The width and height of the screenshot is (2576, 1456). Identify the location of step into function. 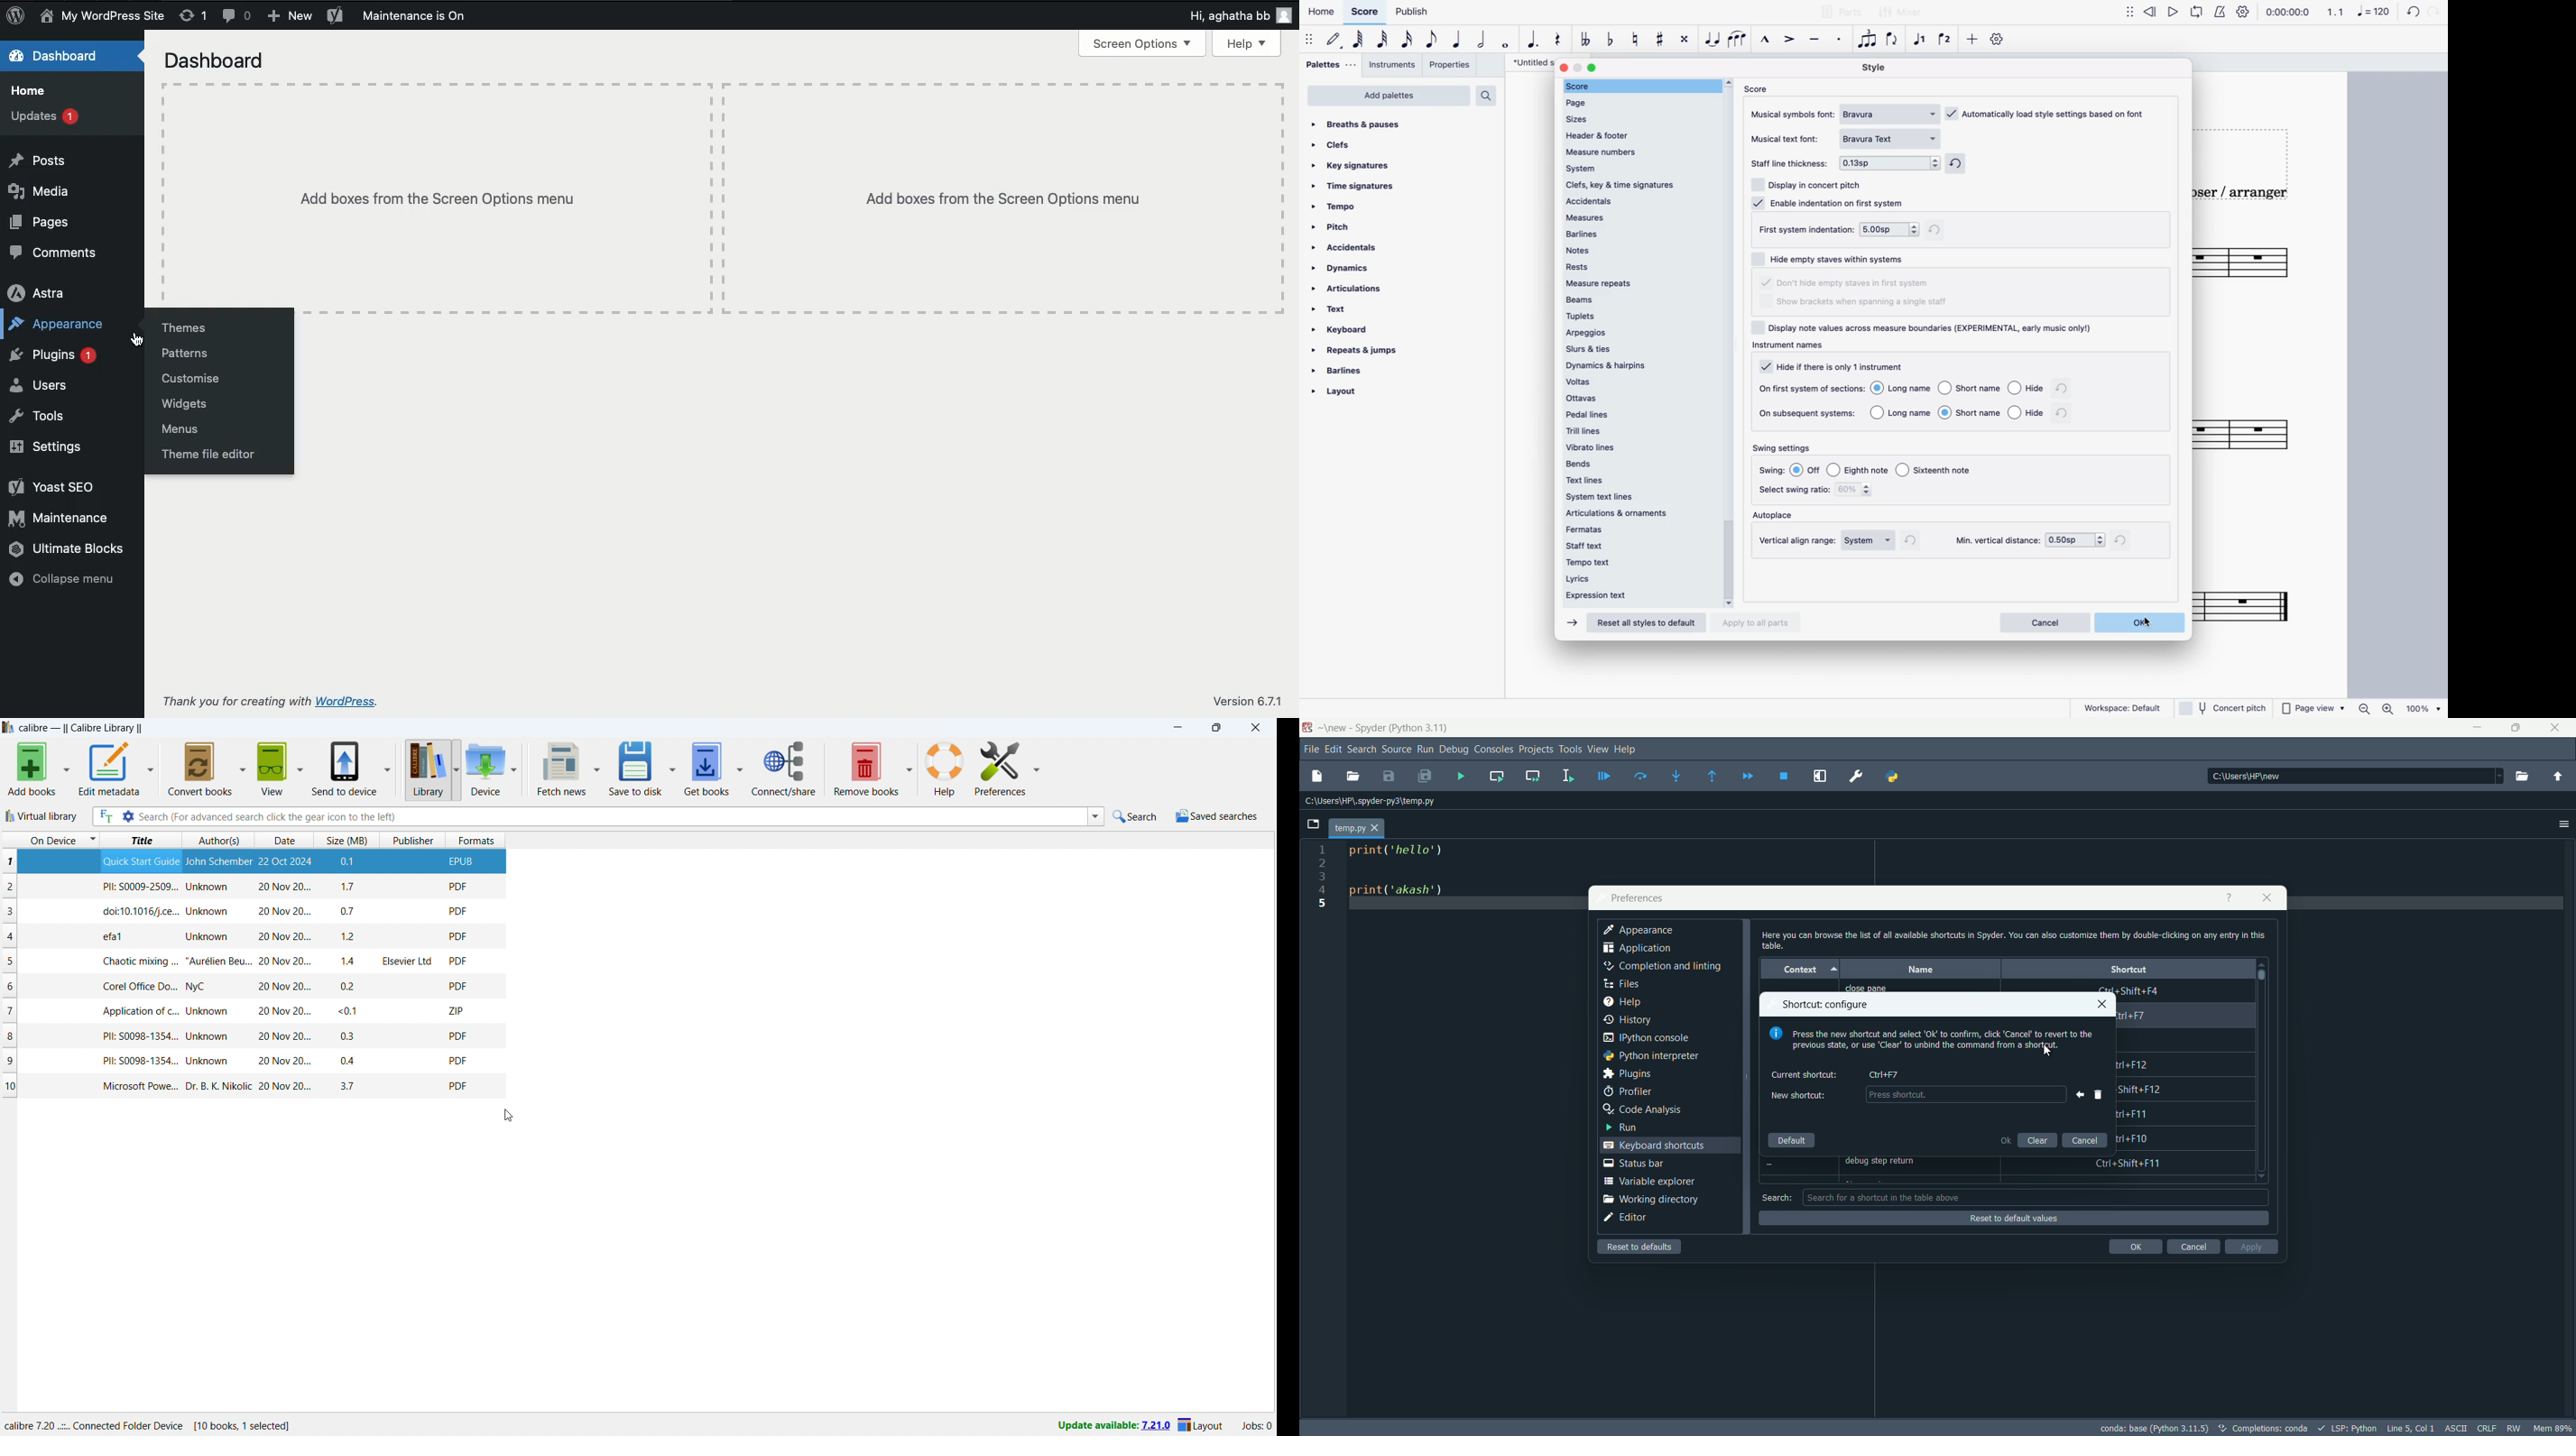
(1676, 777).